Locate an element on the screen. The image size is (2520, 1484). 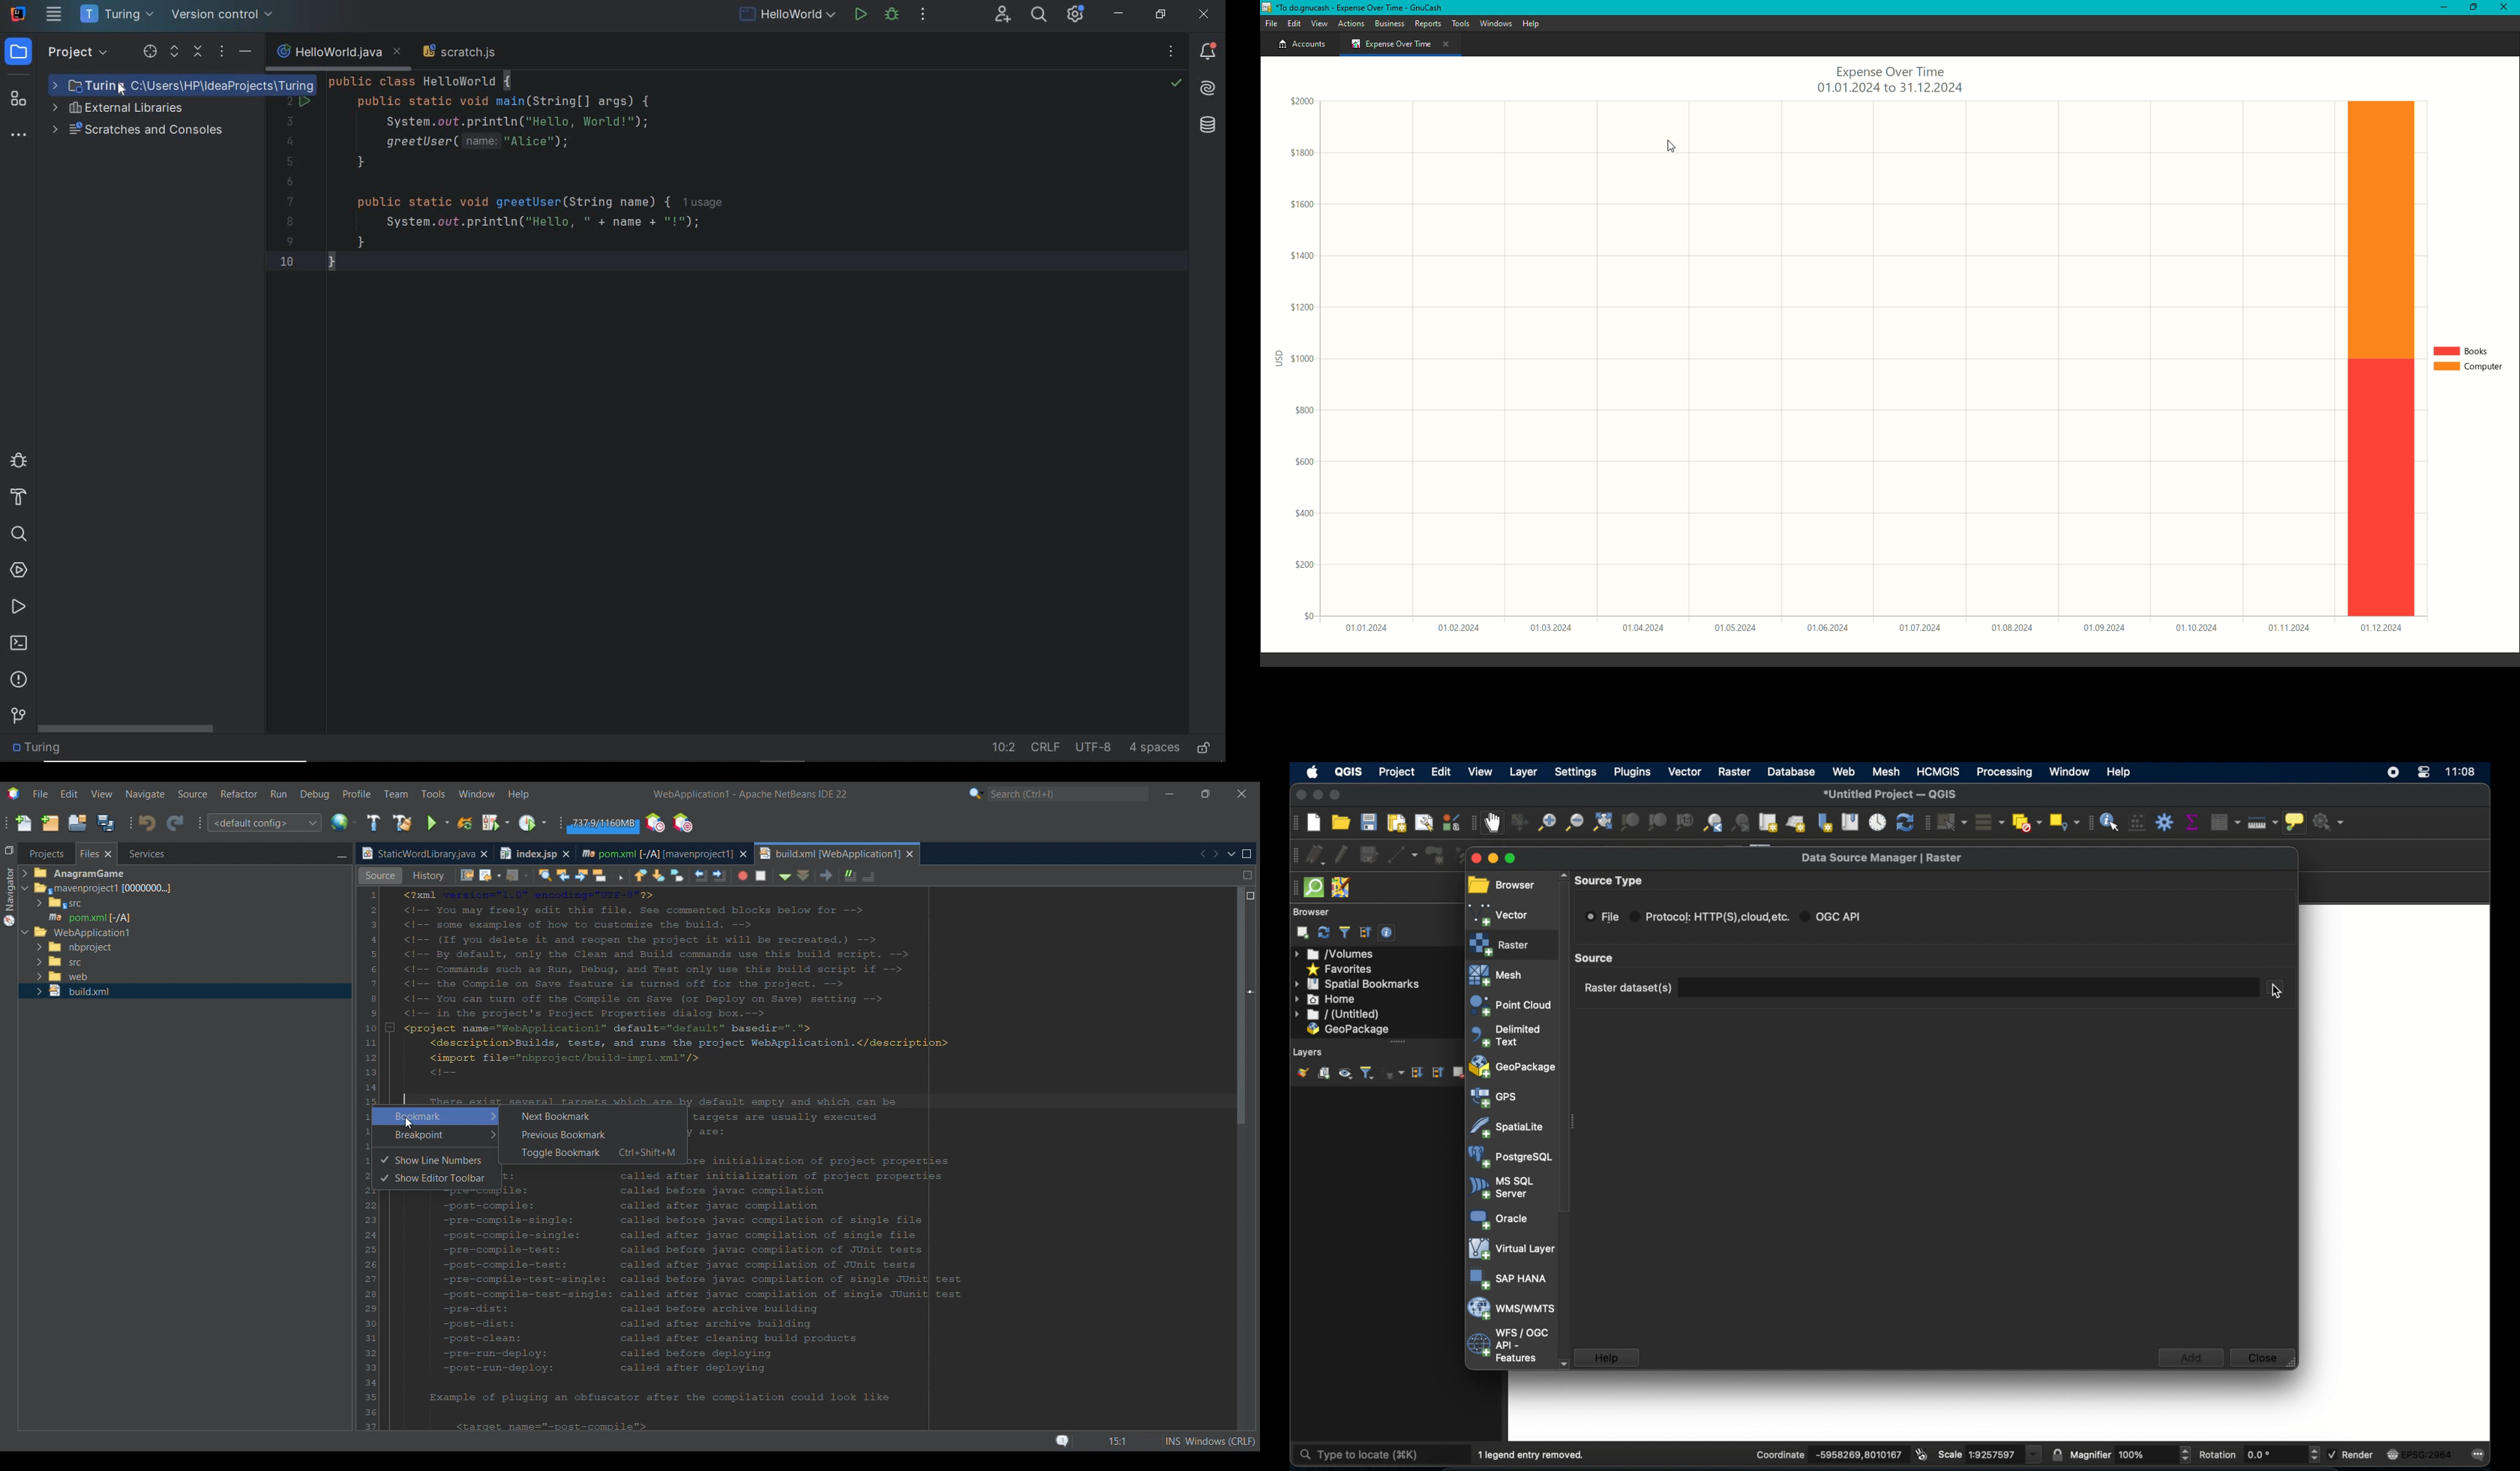
zoom in is located at coordinates (1547, 822).